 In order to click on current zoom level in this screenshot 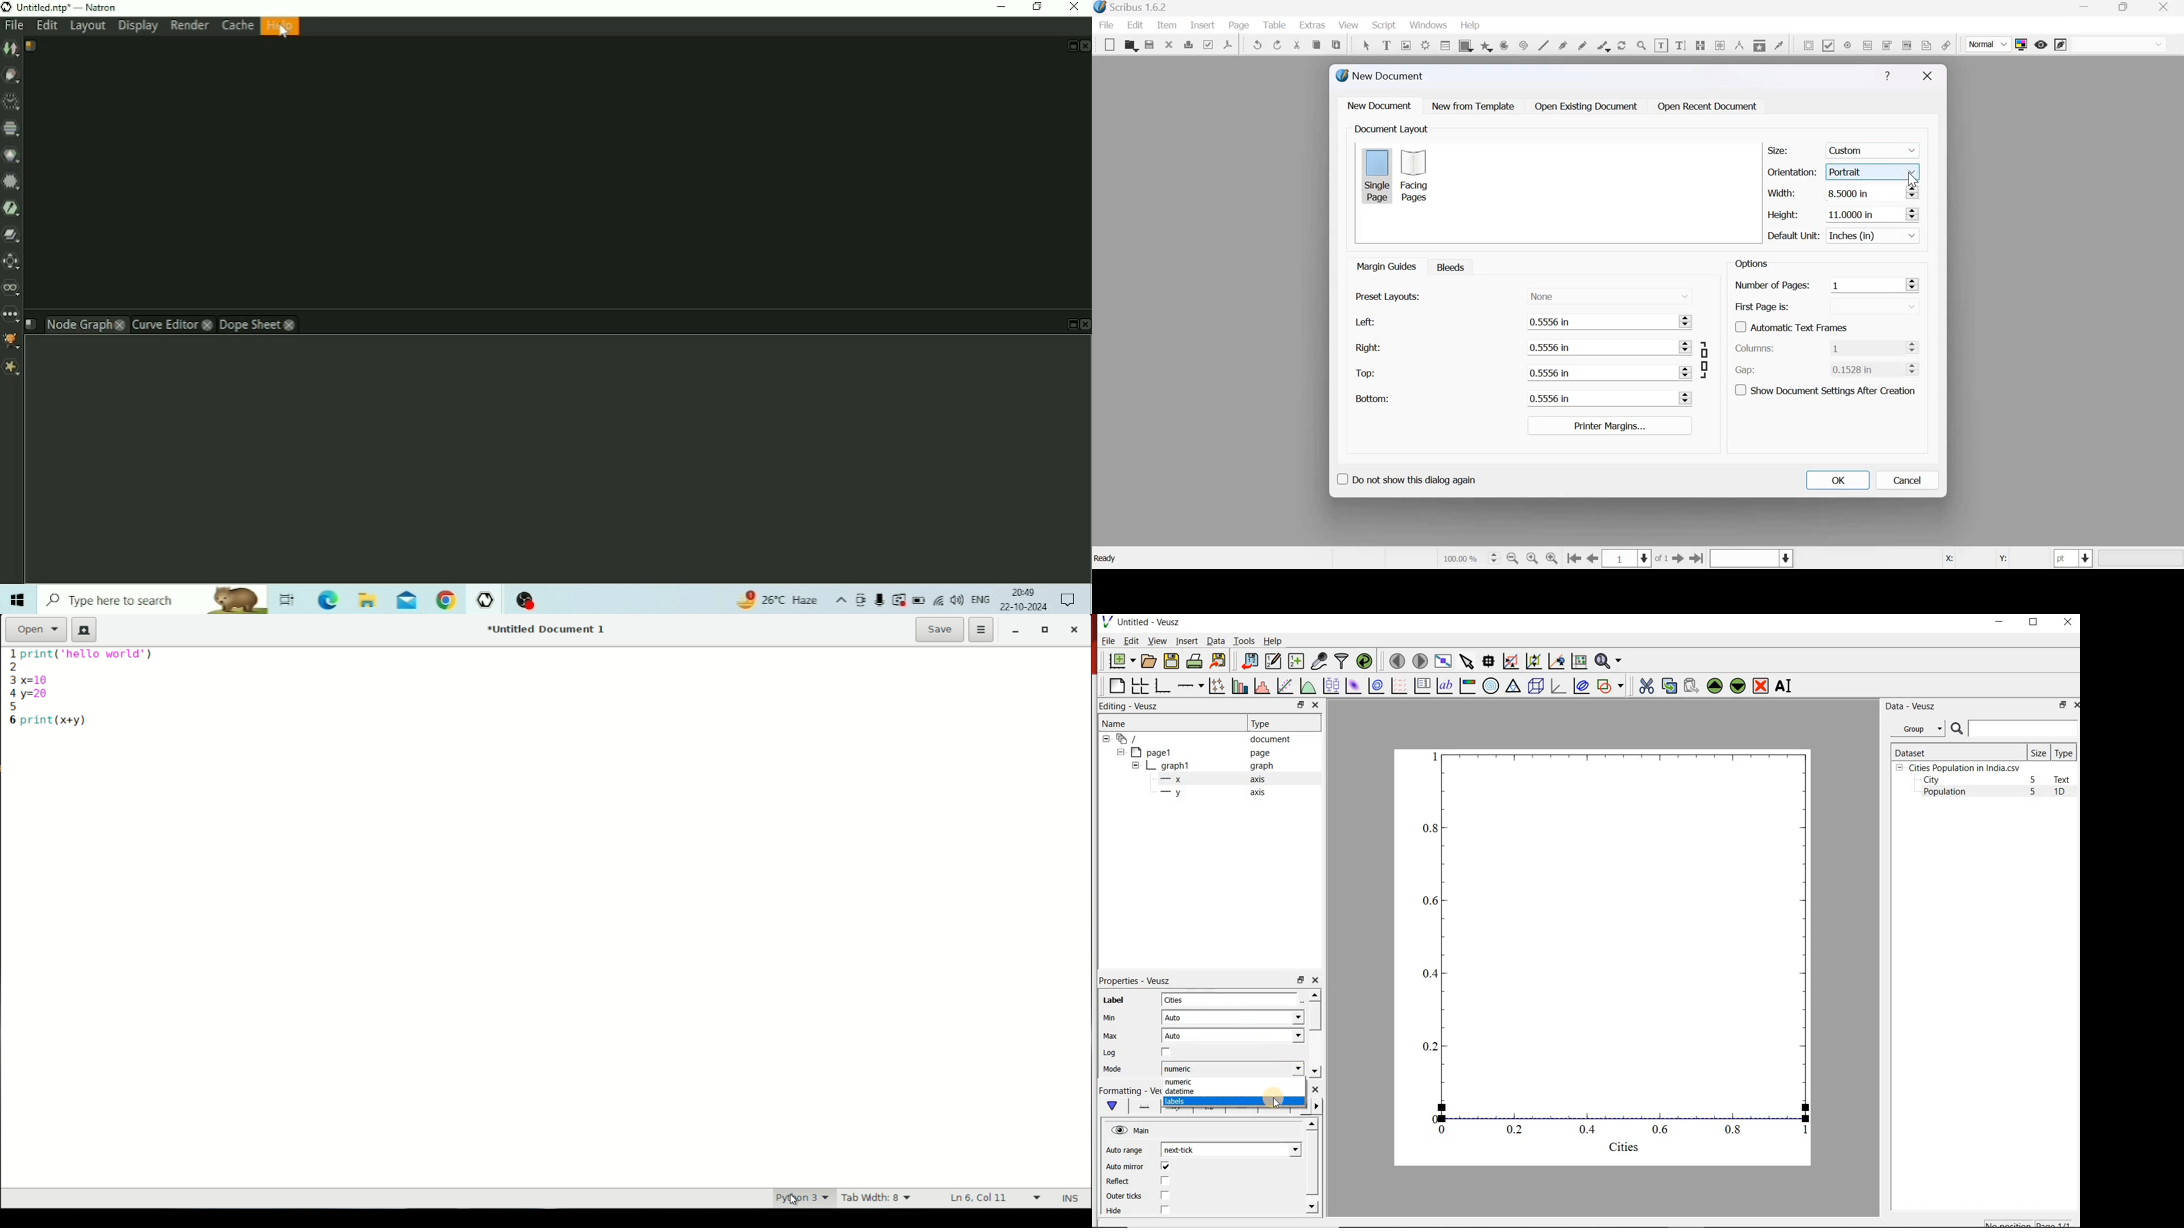, I will do `click(1470, 559)`.